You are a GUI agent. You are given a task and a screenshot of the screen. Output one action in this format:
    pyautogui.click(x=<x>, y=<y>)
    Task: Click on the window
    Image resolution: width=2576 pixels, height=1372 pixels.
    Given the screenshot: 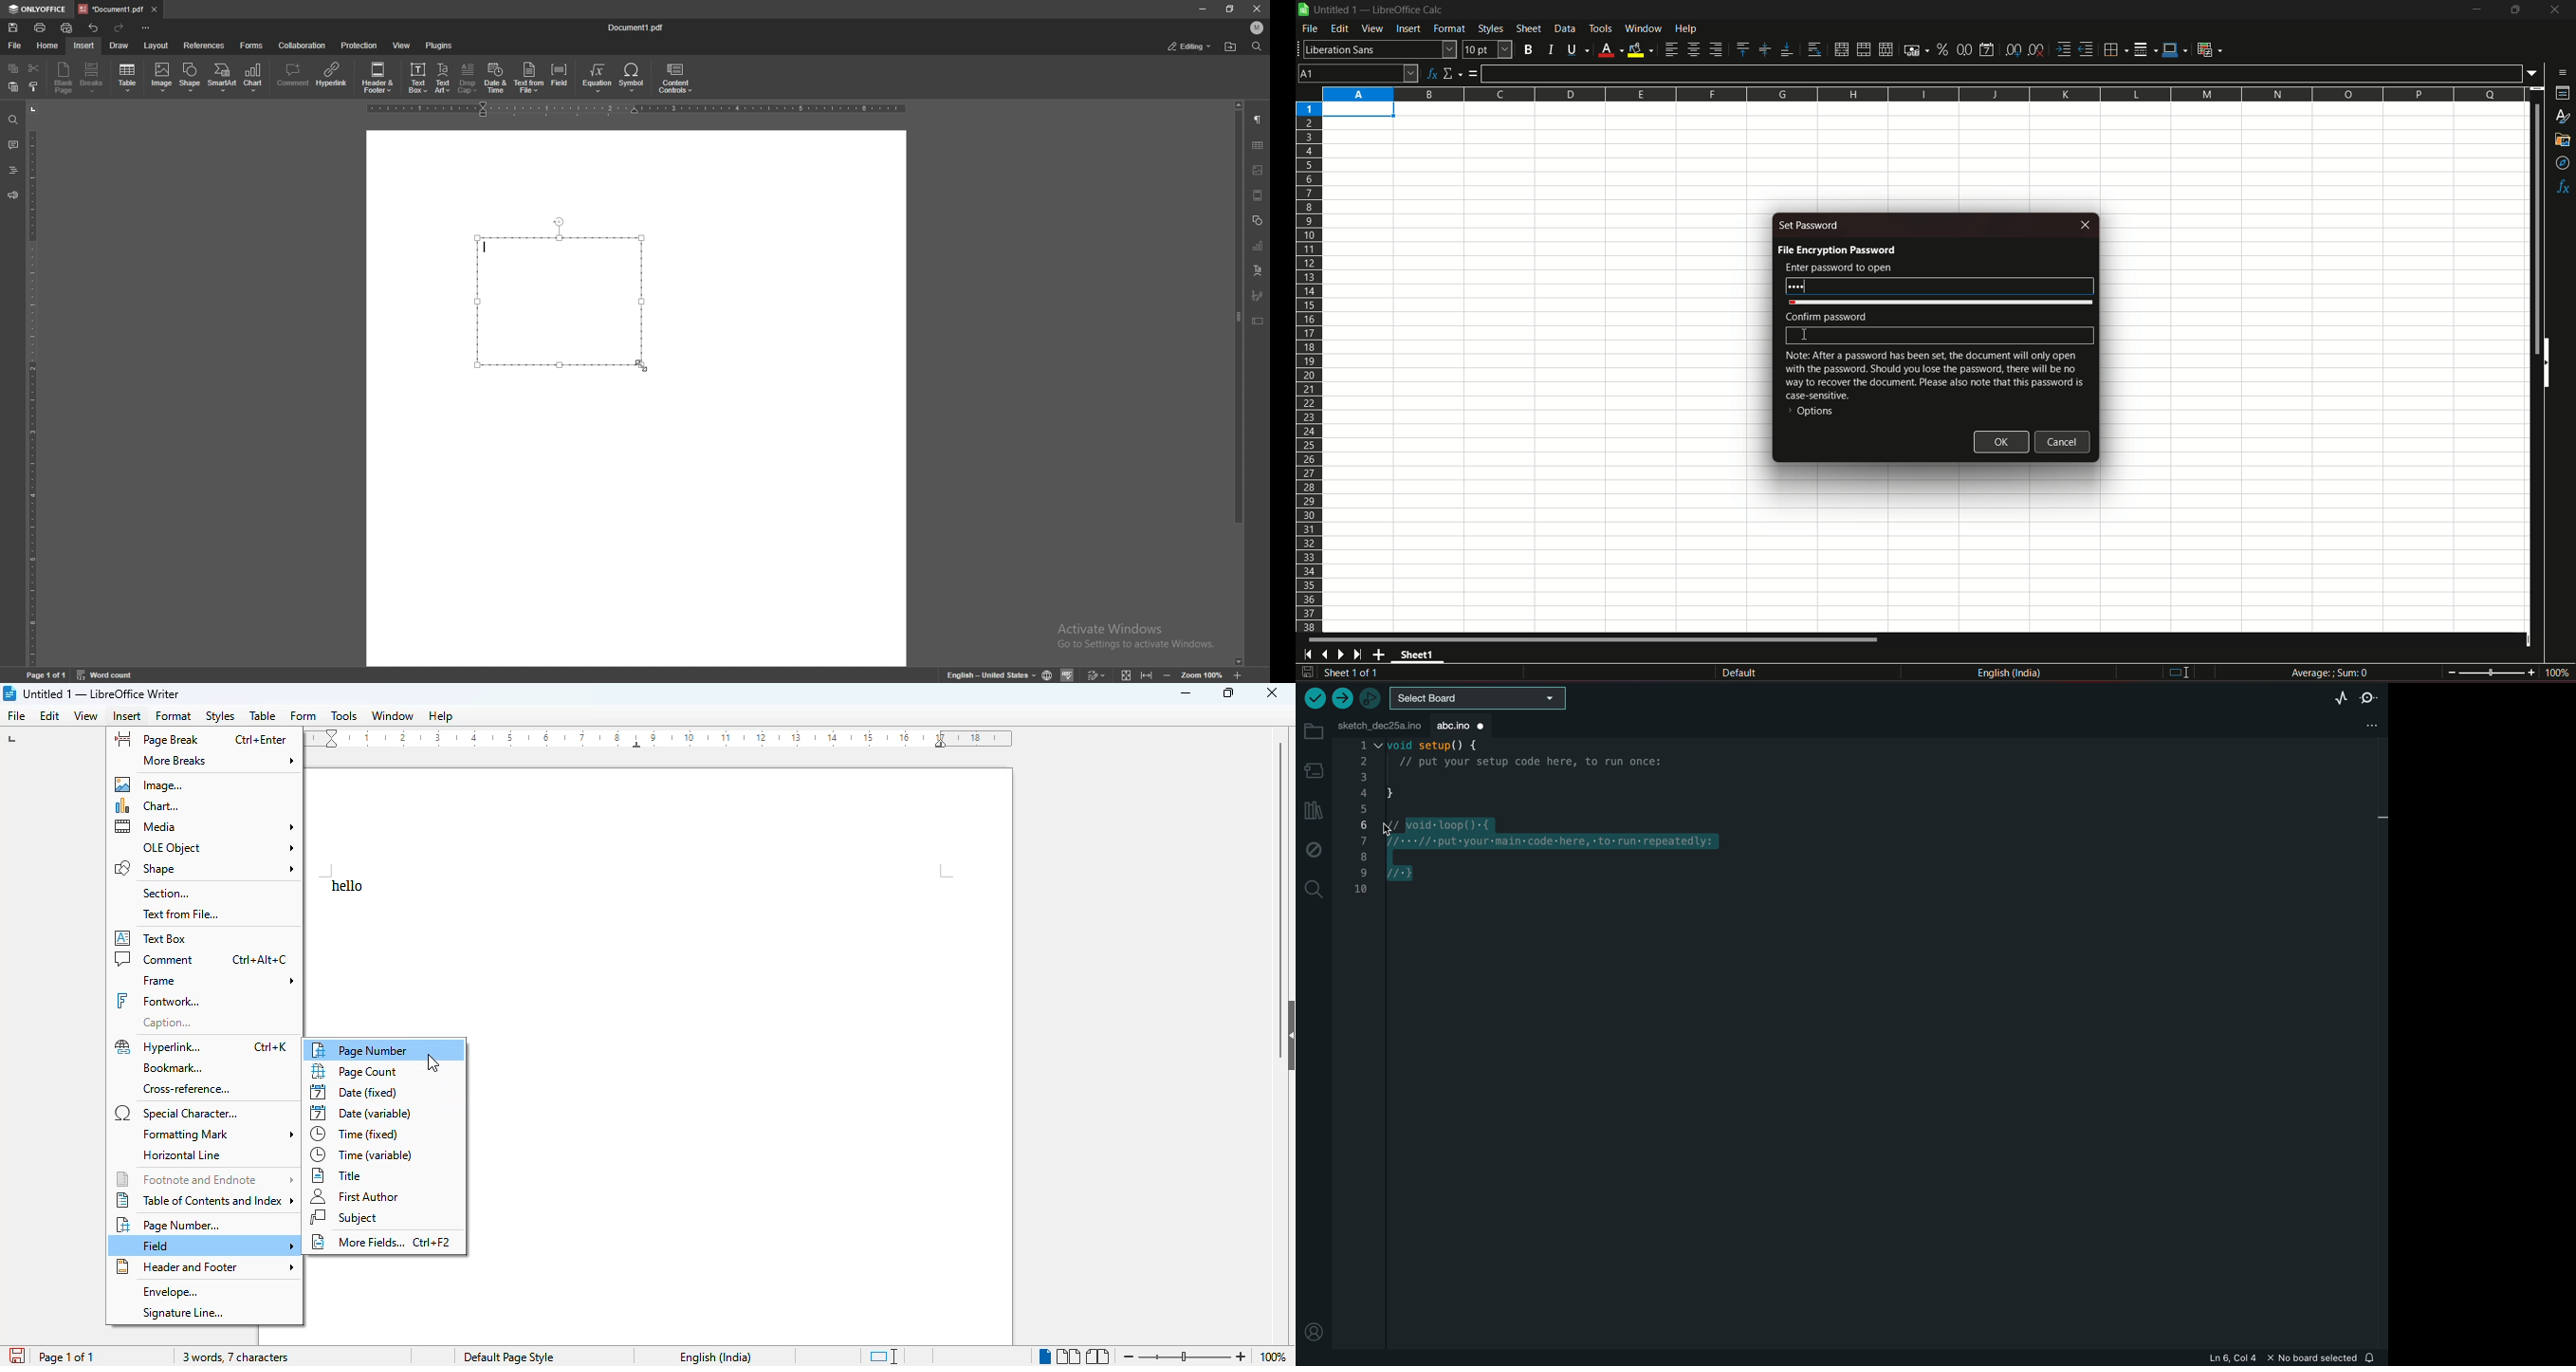 What is the action you would take?
    pyautogui.click(x=1643, y=29)
    